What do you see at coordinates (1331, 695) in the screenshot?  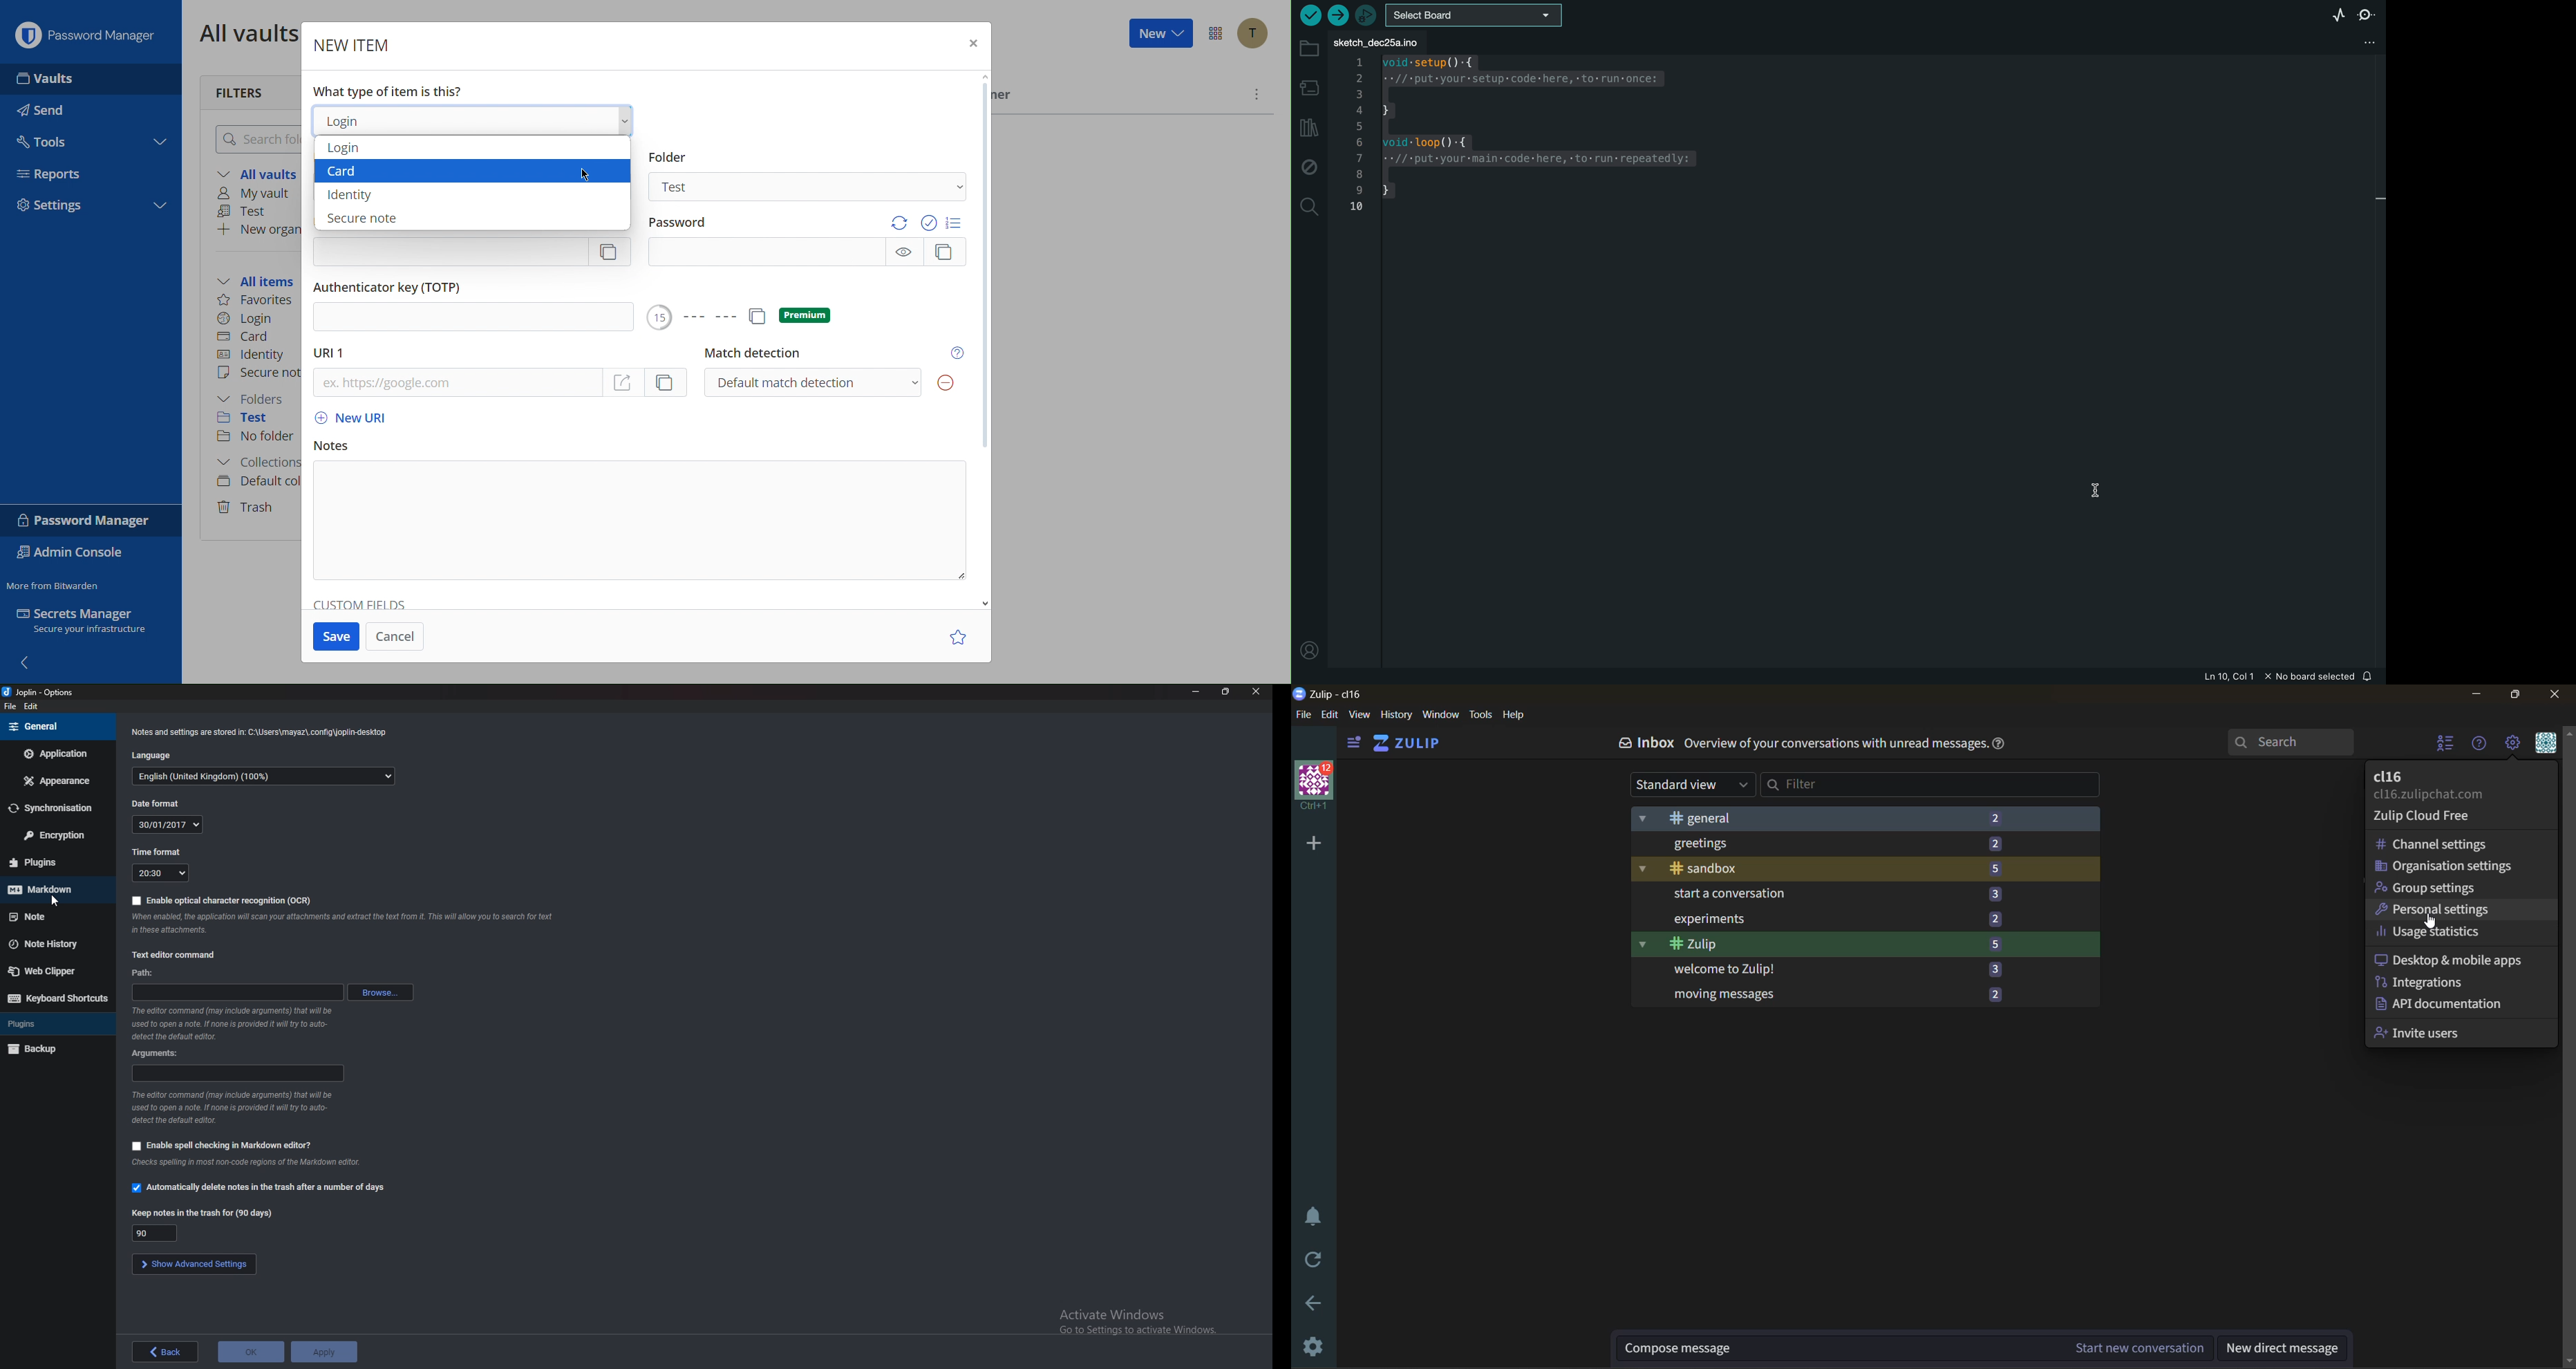 I see `app name and organisation name` at bounding box center [1331, 695].